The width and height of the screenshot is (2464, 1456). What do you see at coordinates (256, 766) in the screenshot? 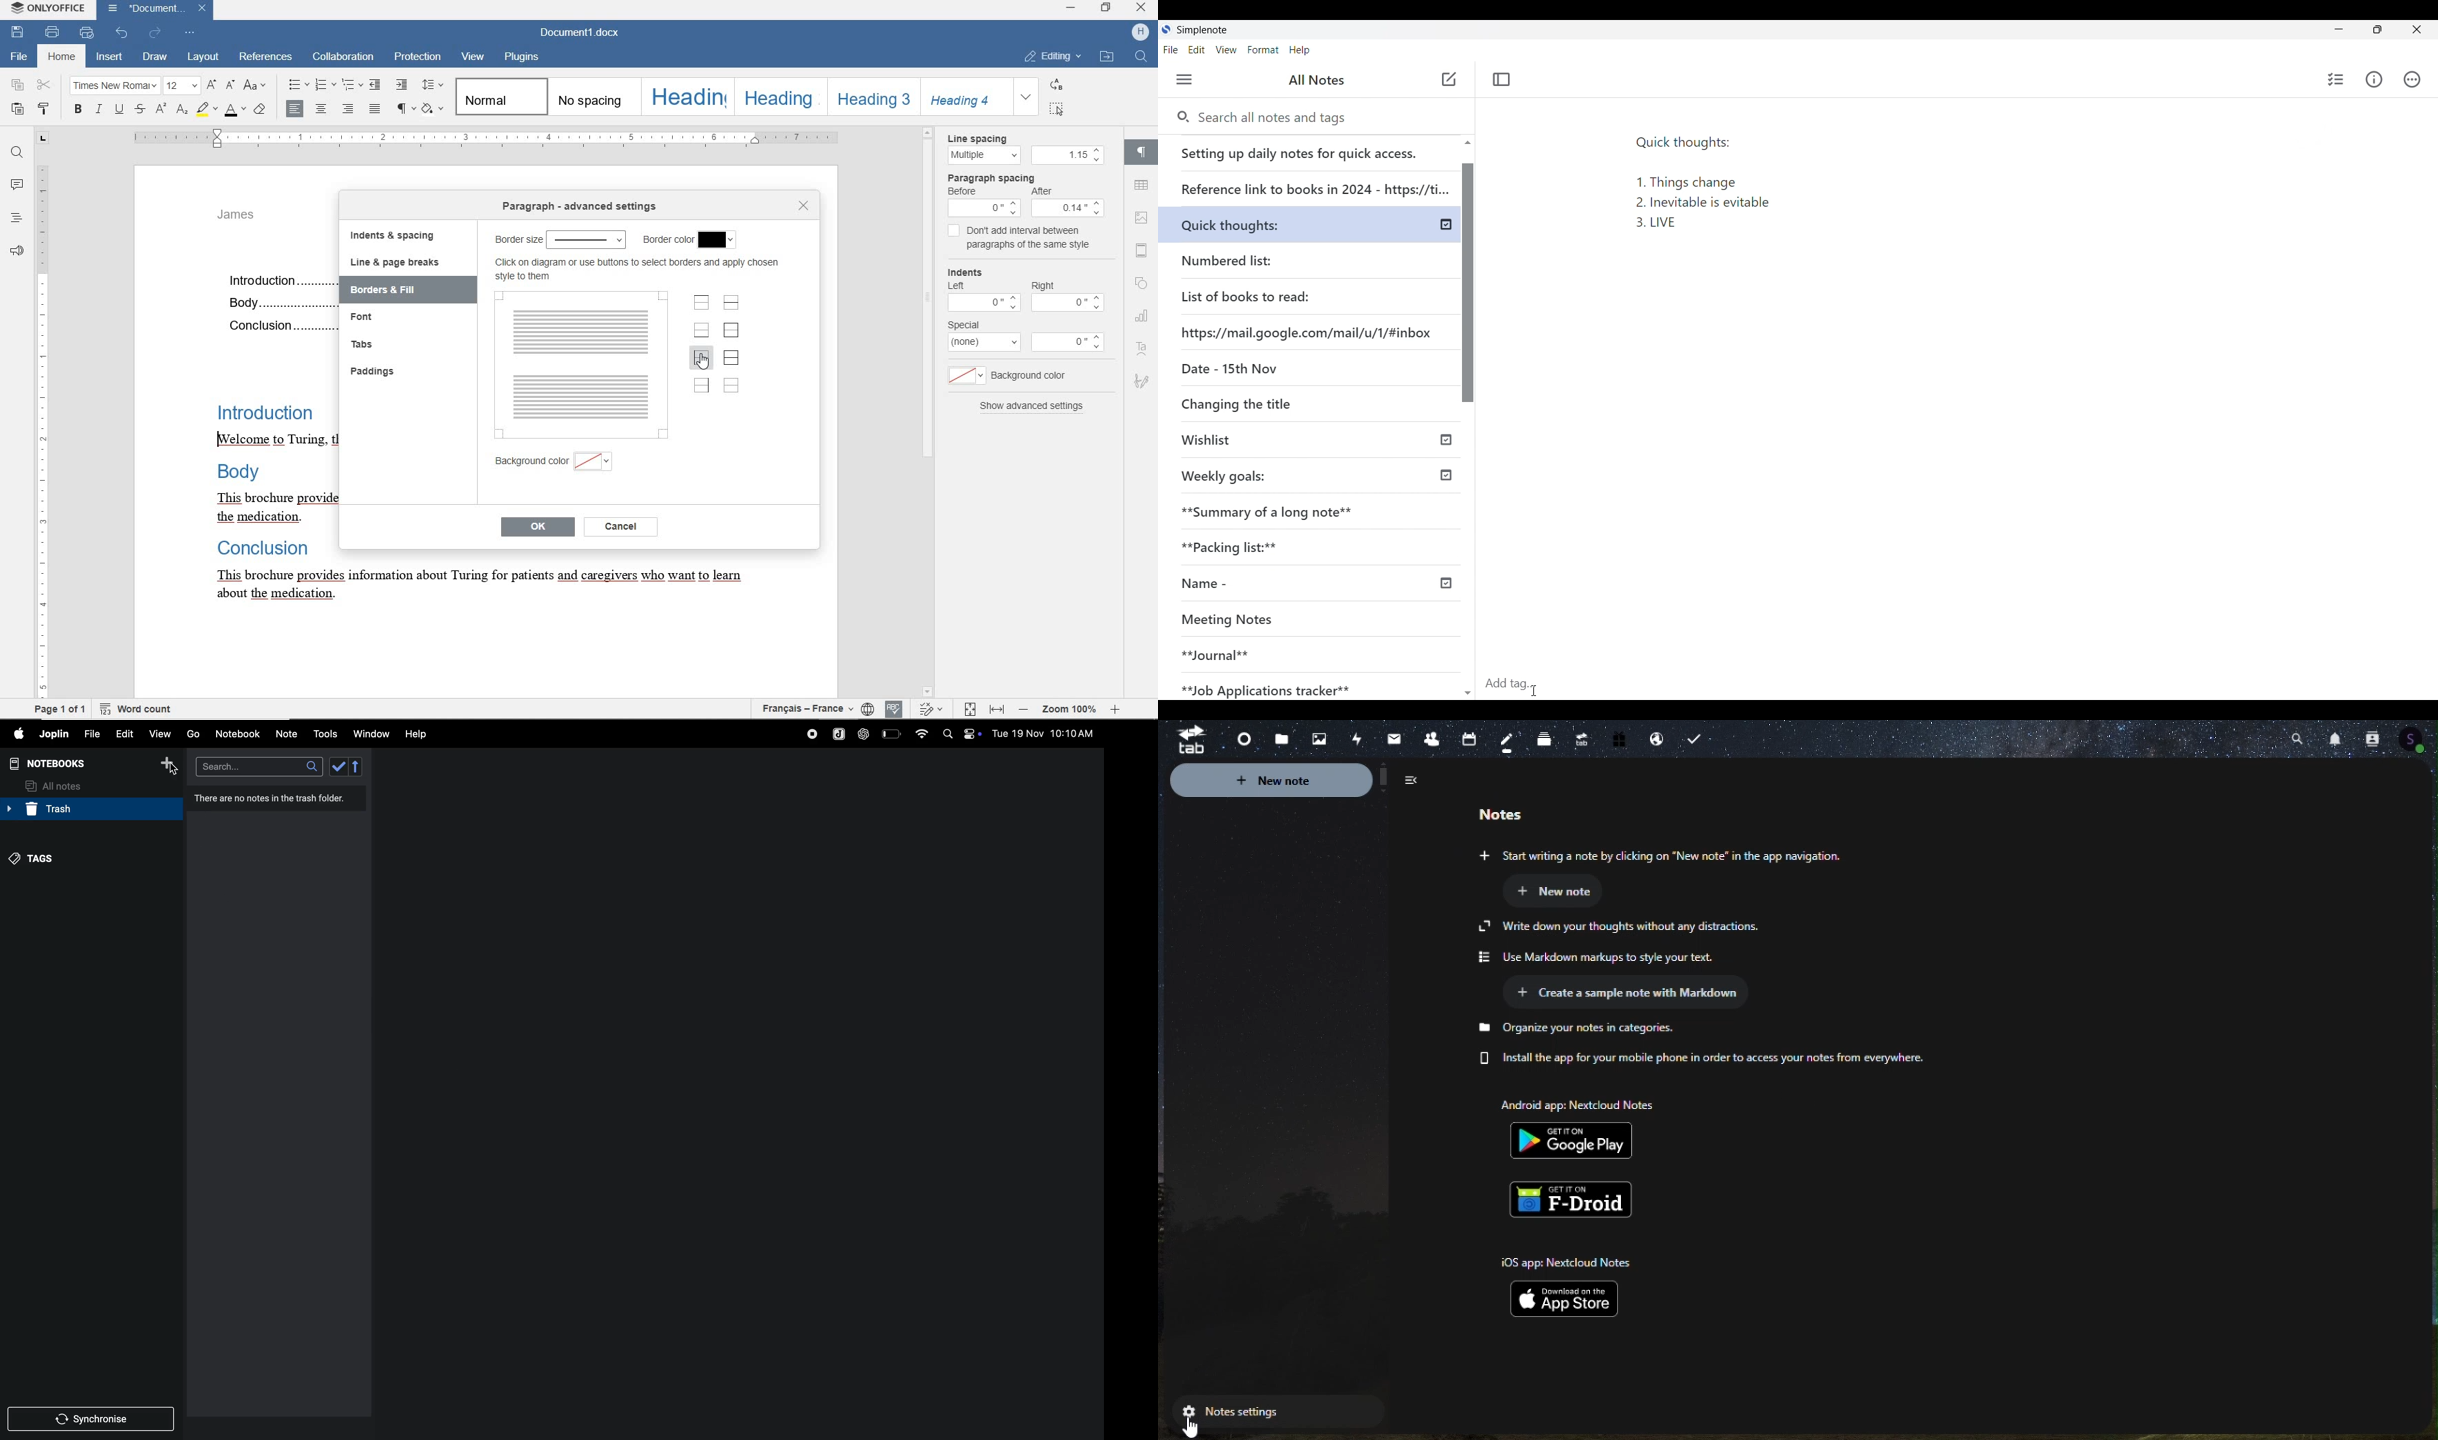
I see `search ` at bounding box center [256, 766].